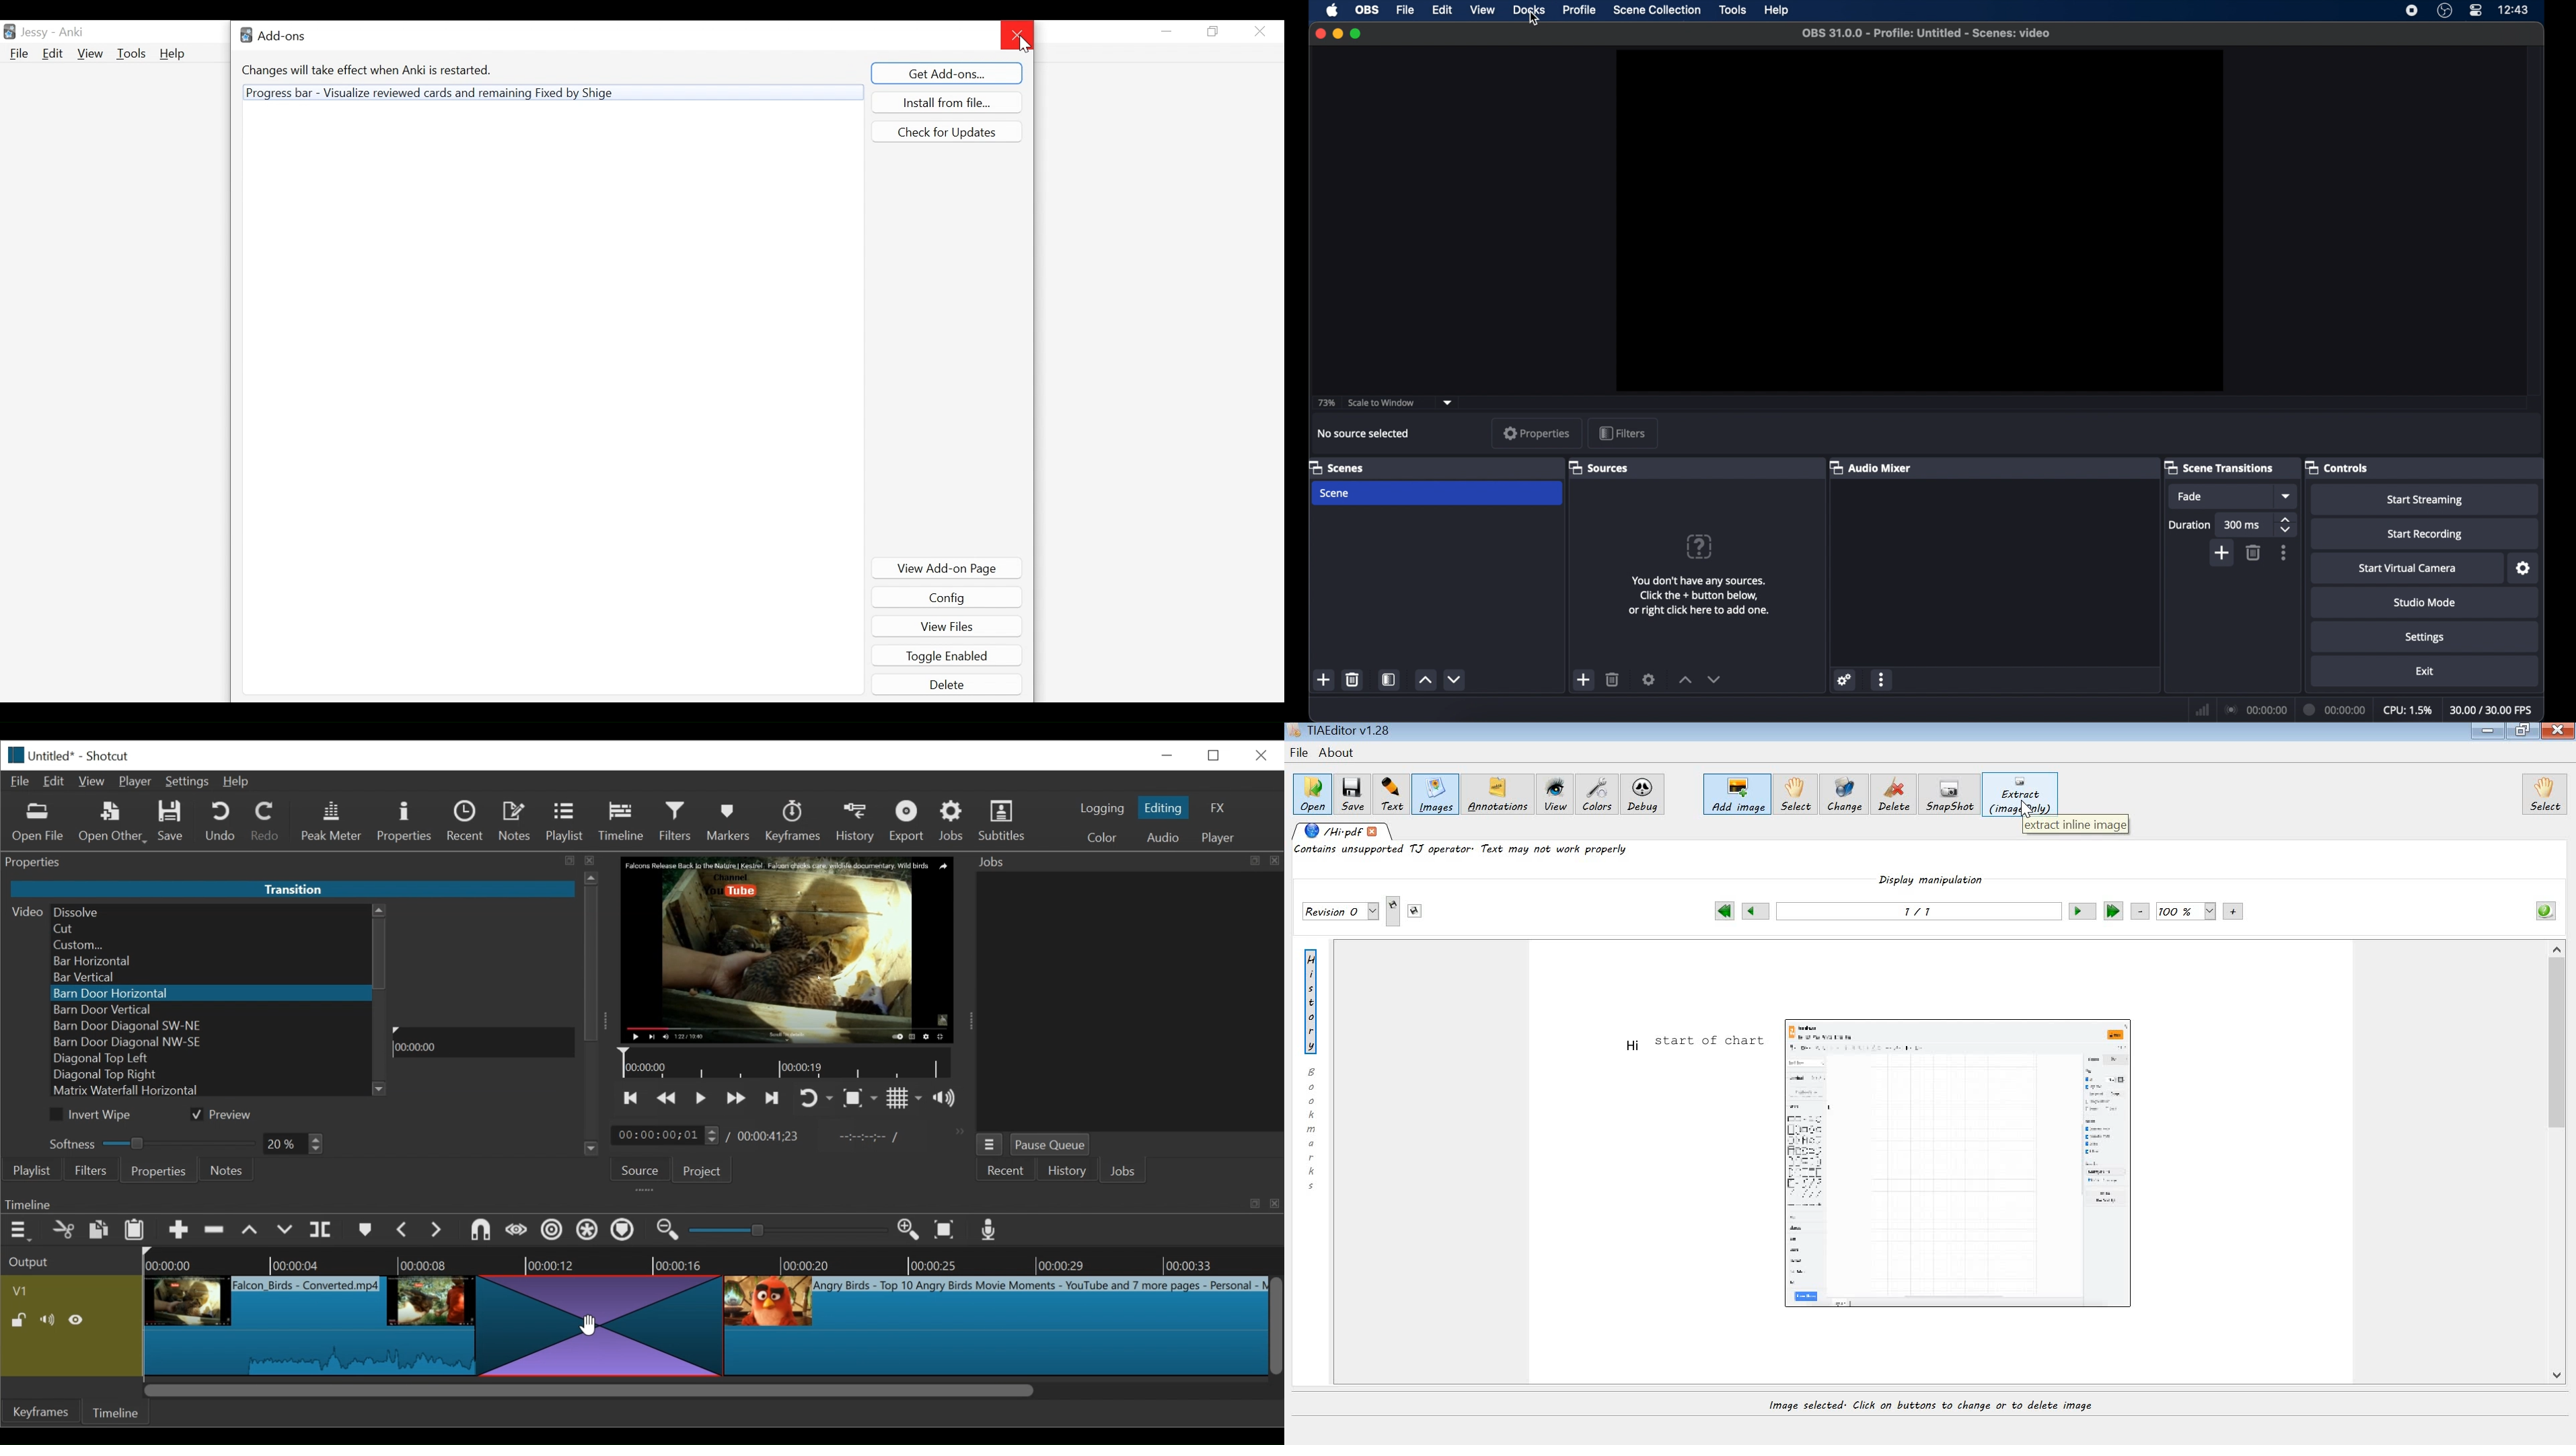 This screenshot has width=2576, height=1456. I want to click on Timeline, so click(622, 822).